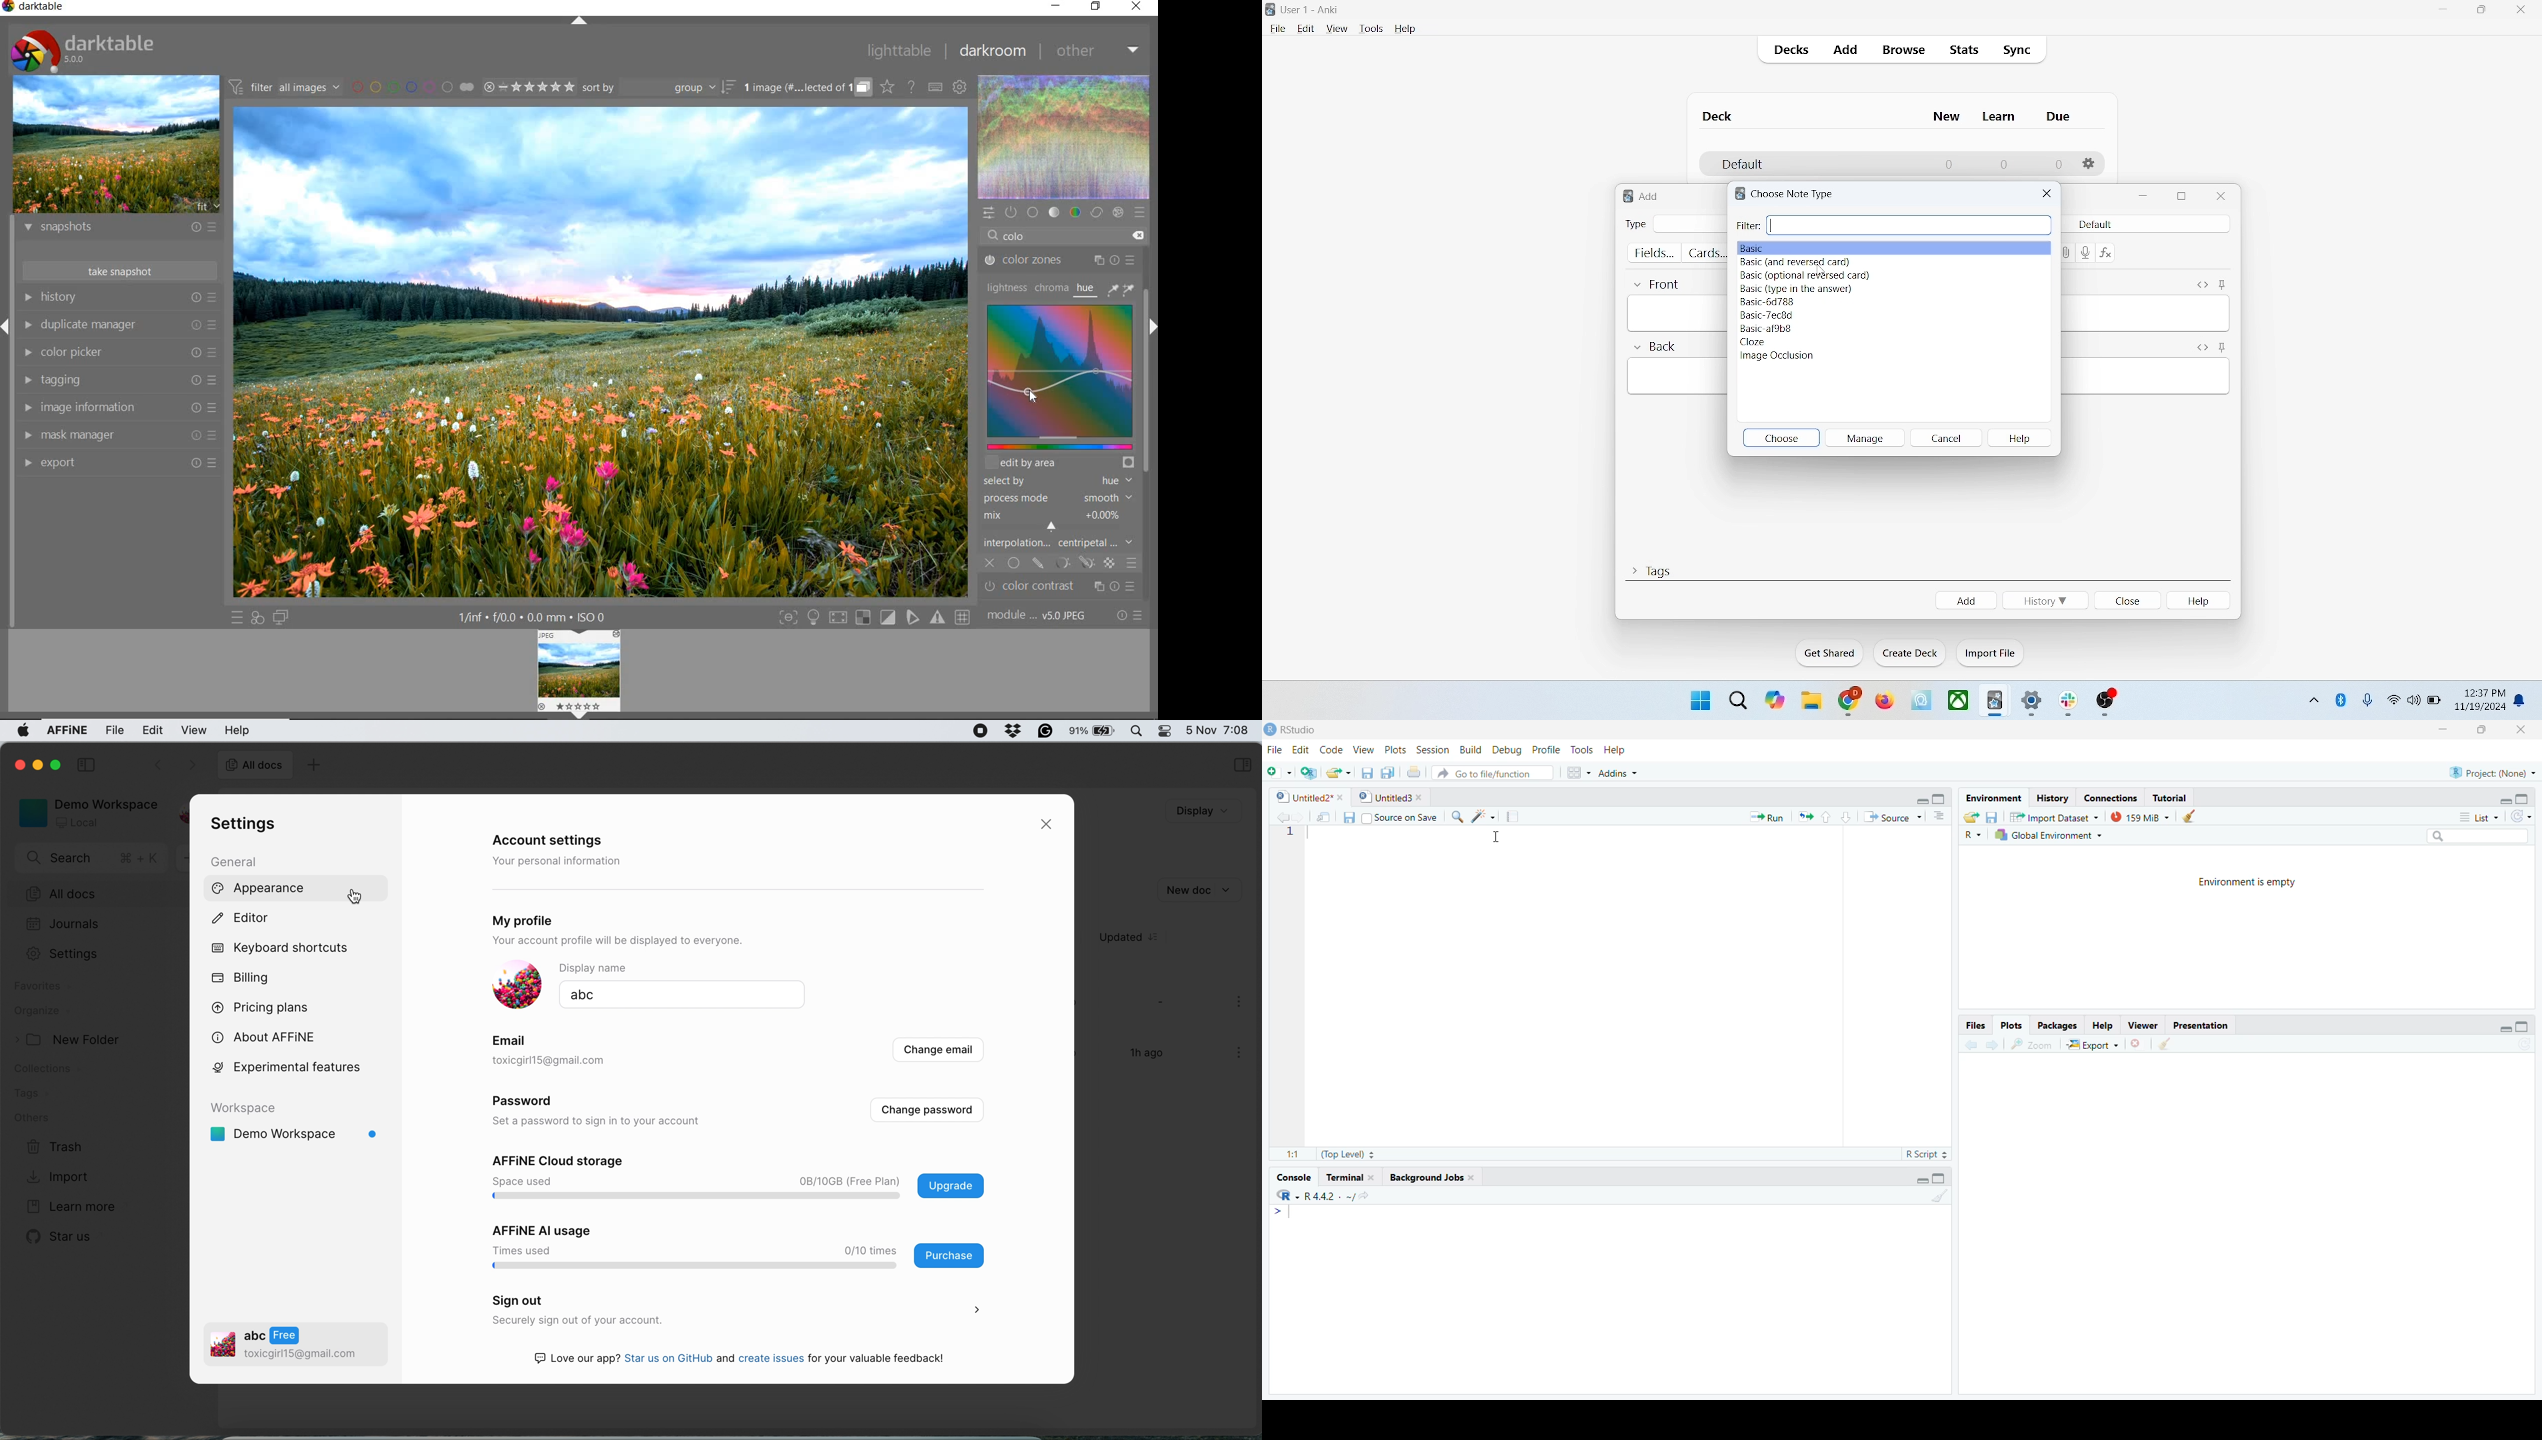  What do you see at coordinates (2522, 817) in the screenshot?
I see `Refresh` at bounding box center [2522, 817].